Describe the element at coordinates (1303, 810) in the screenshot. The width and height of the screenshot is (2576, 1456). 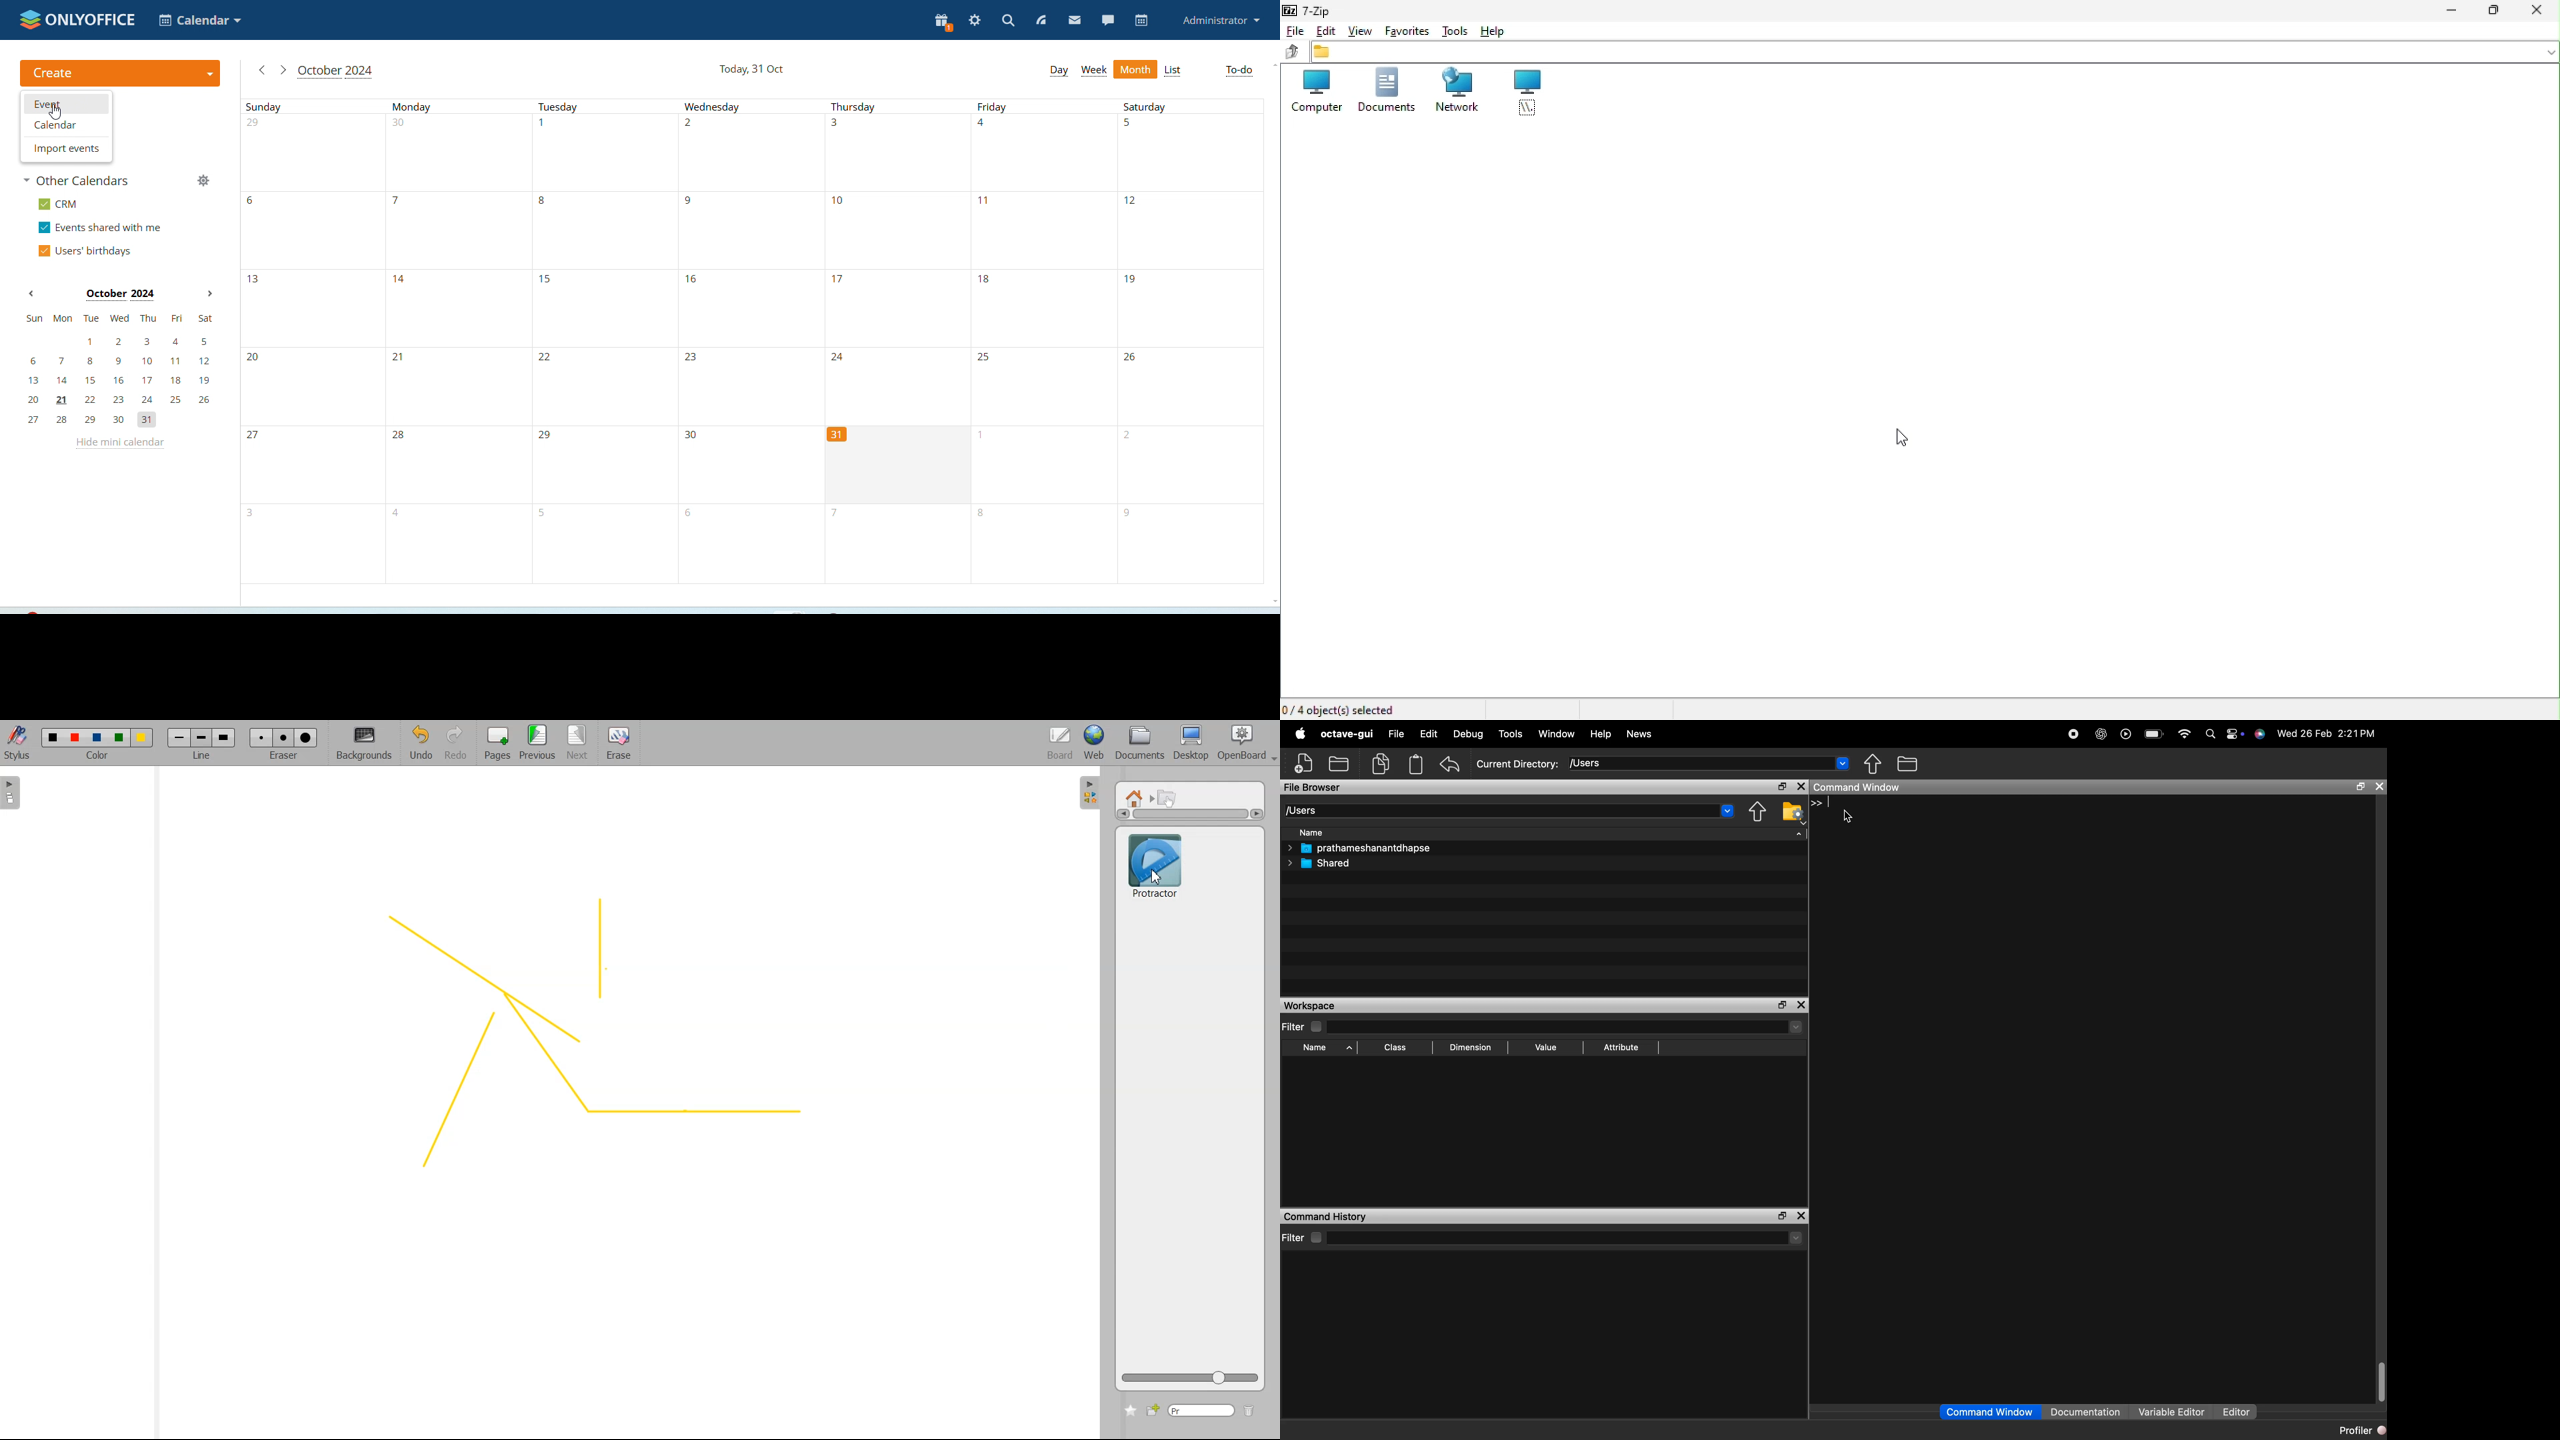
I see `[Users` at that location.